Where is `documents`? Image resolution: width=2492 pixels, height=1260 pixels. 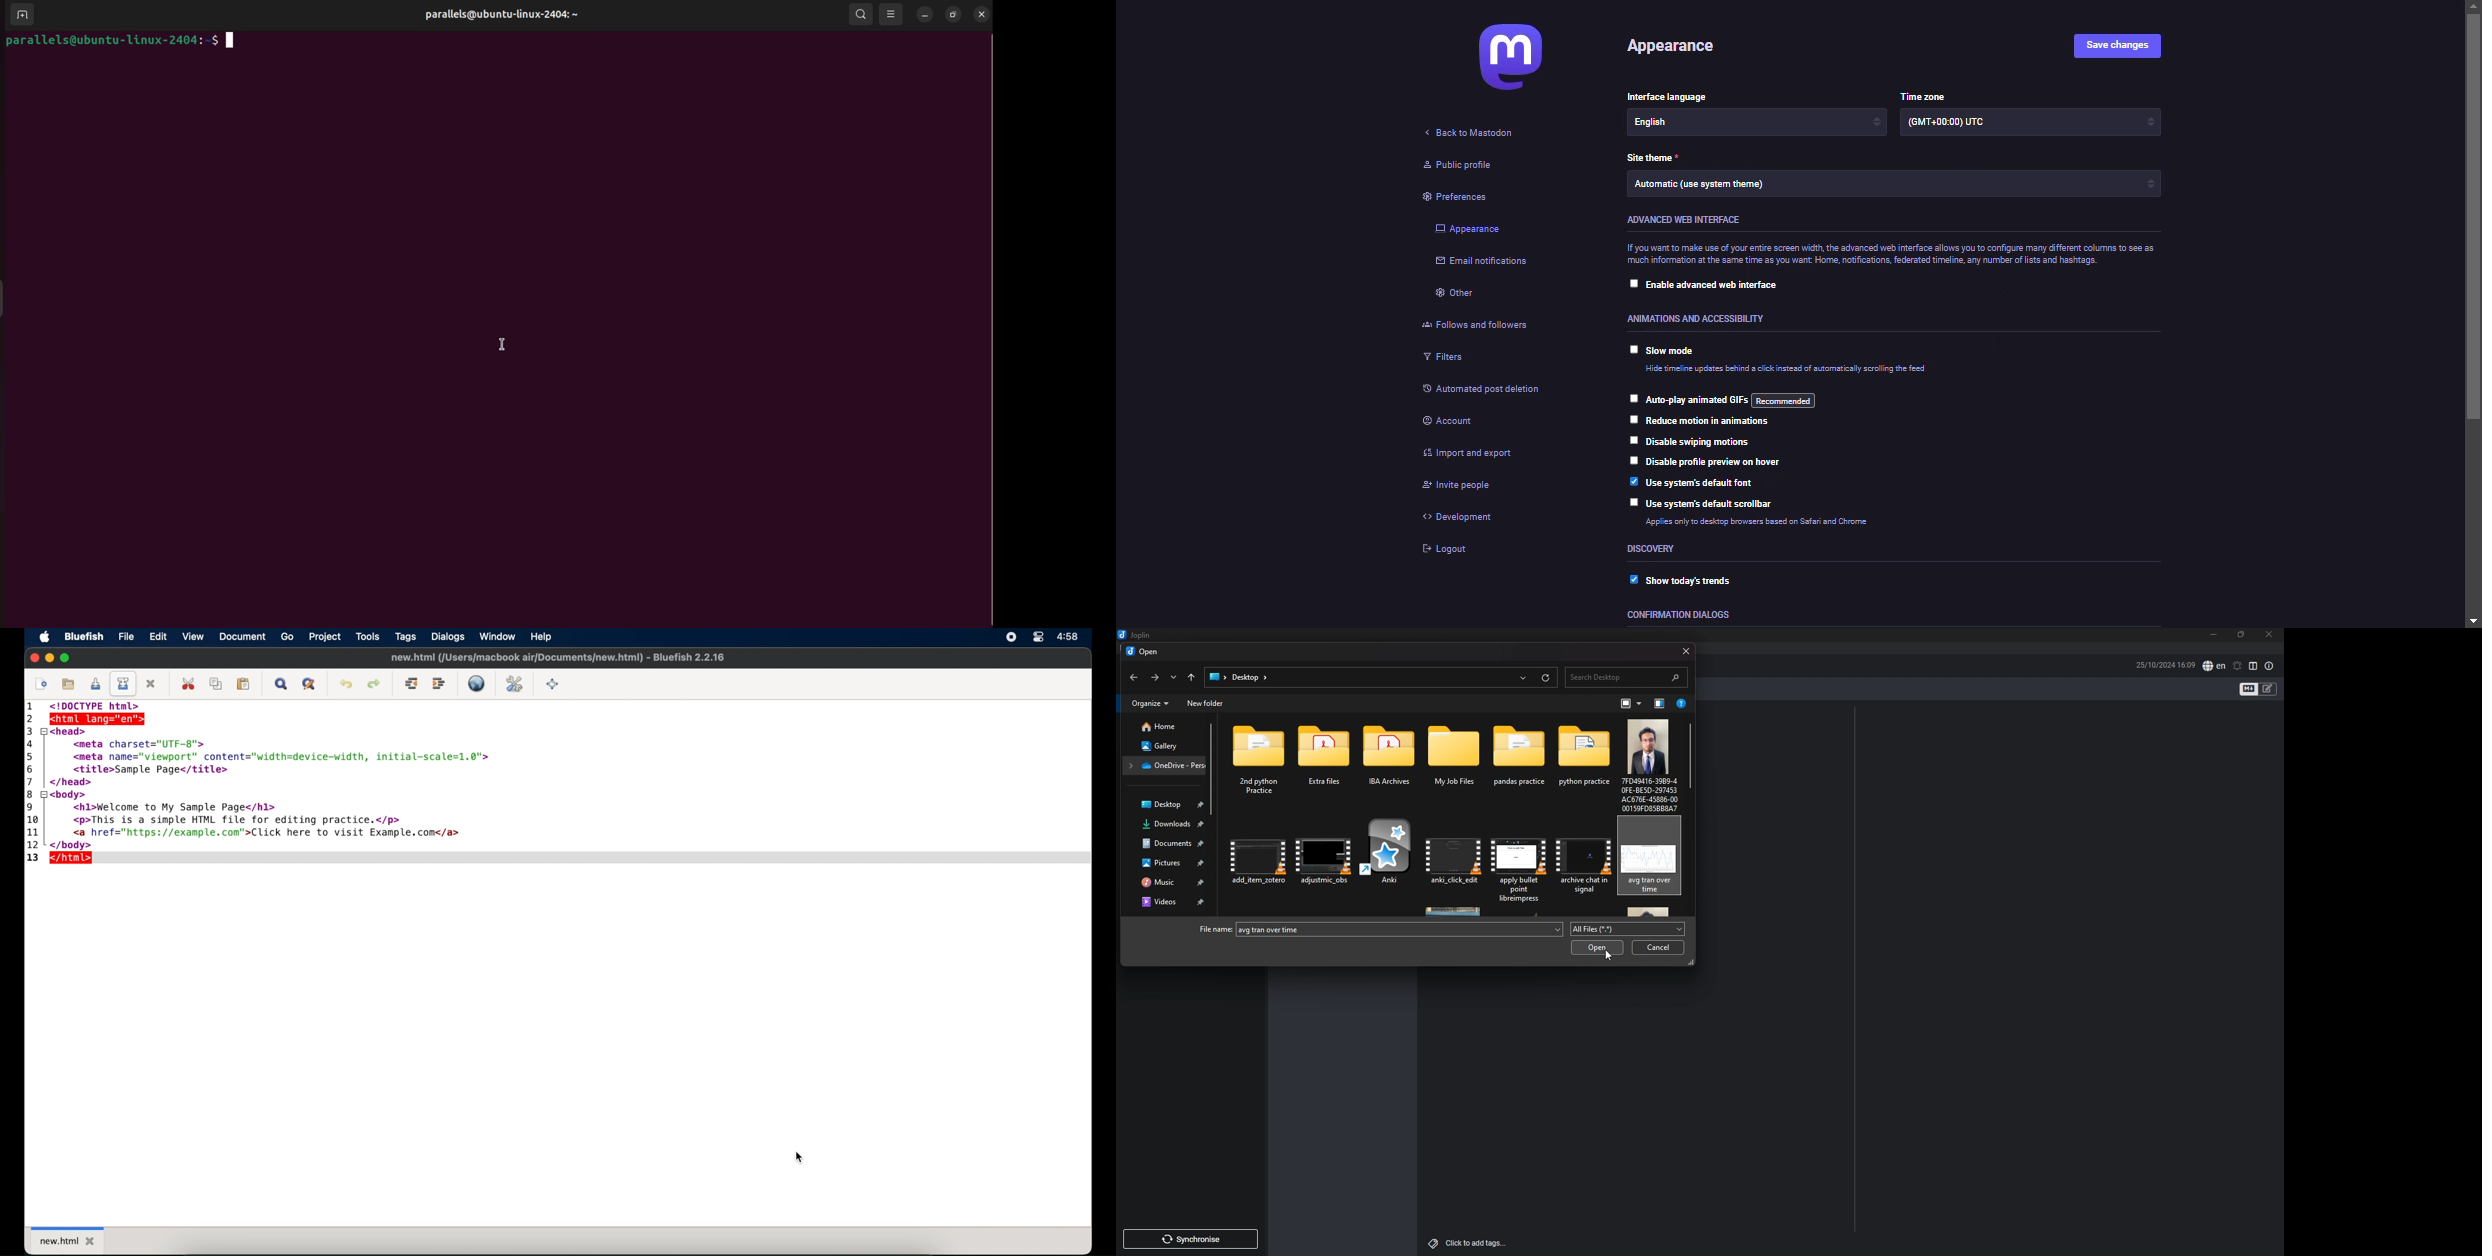
documents is located at coordinates (1168, 843).